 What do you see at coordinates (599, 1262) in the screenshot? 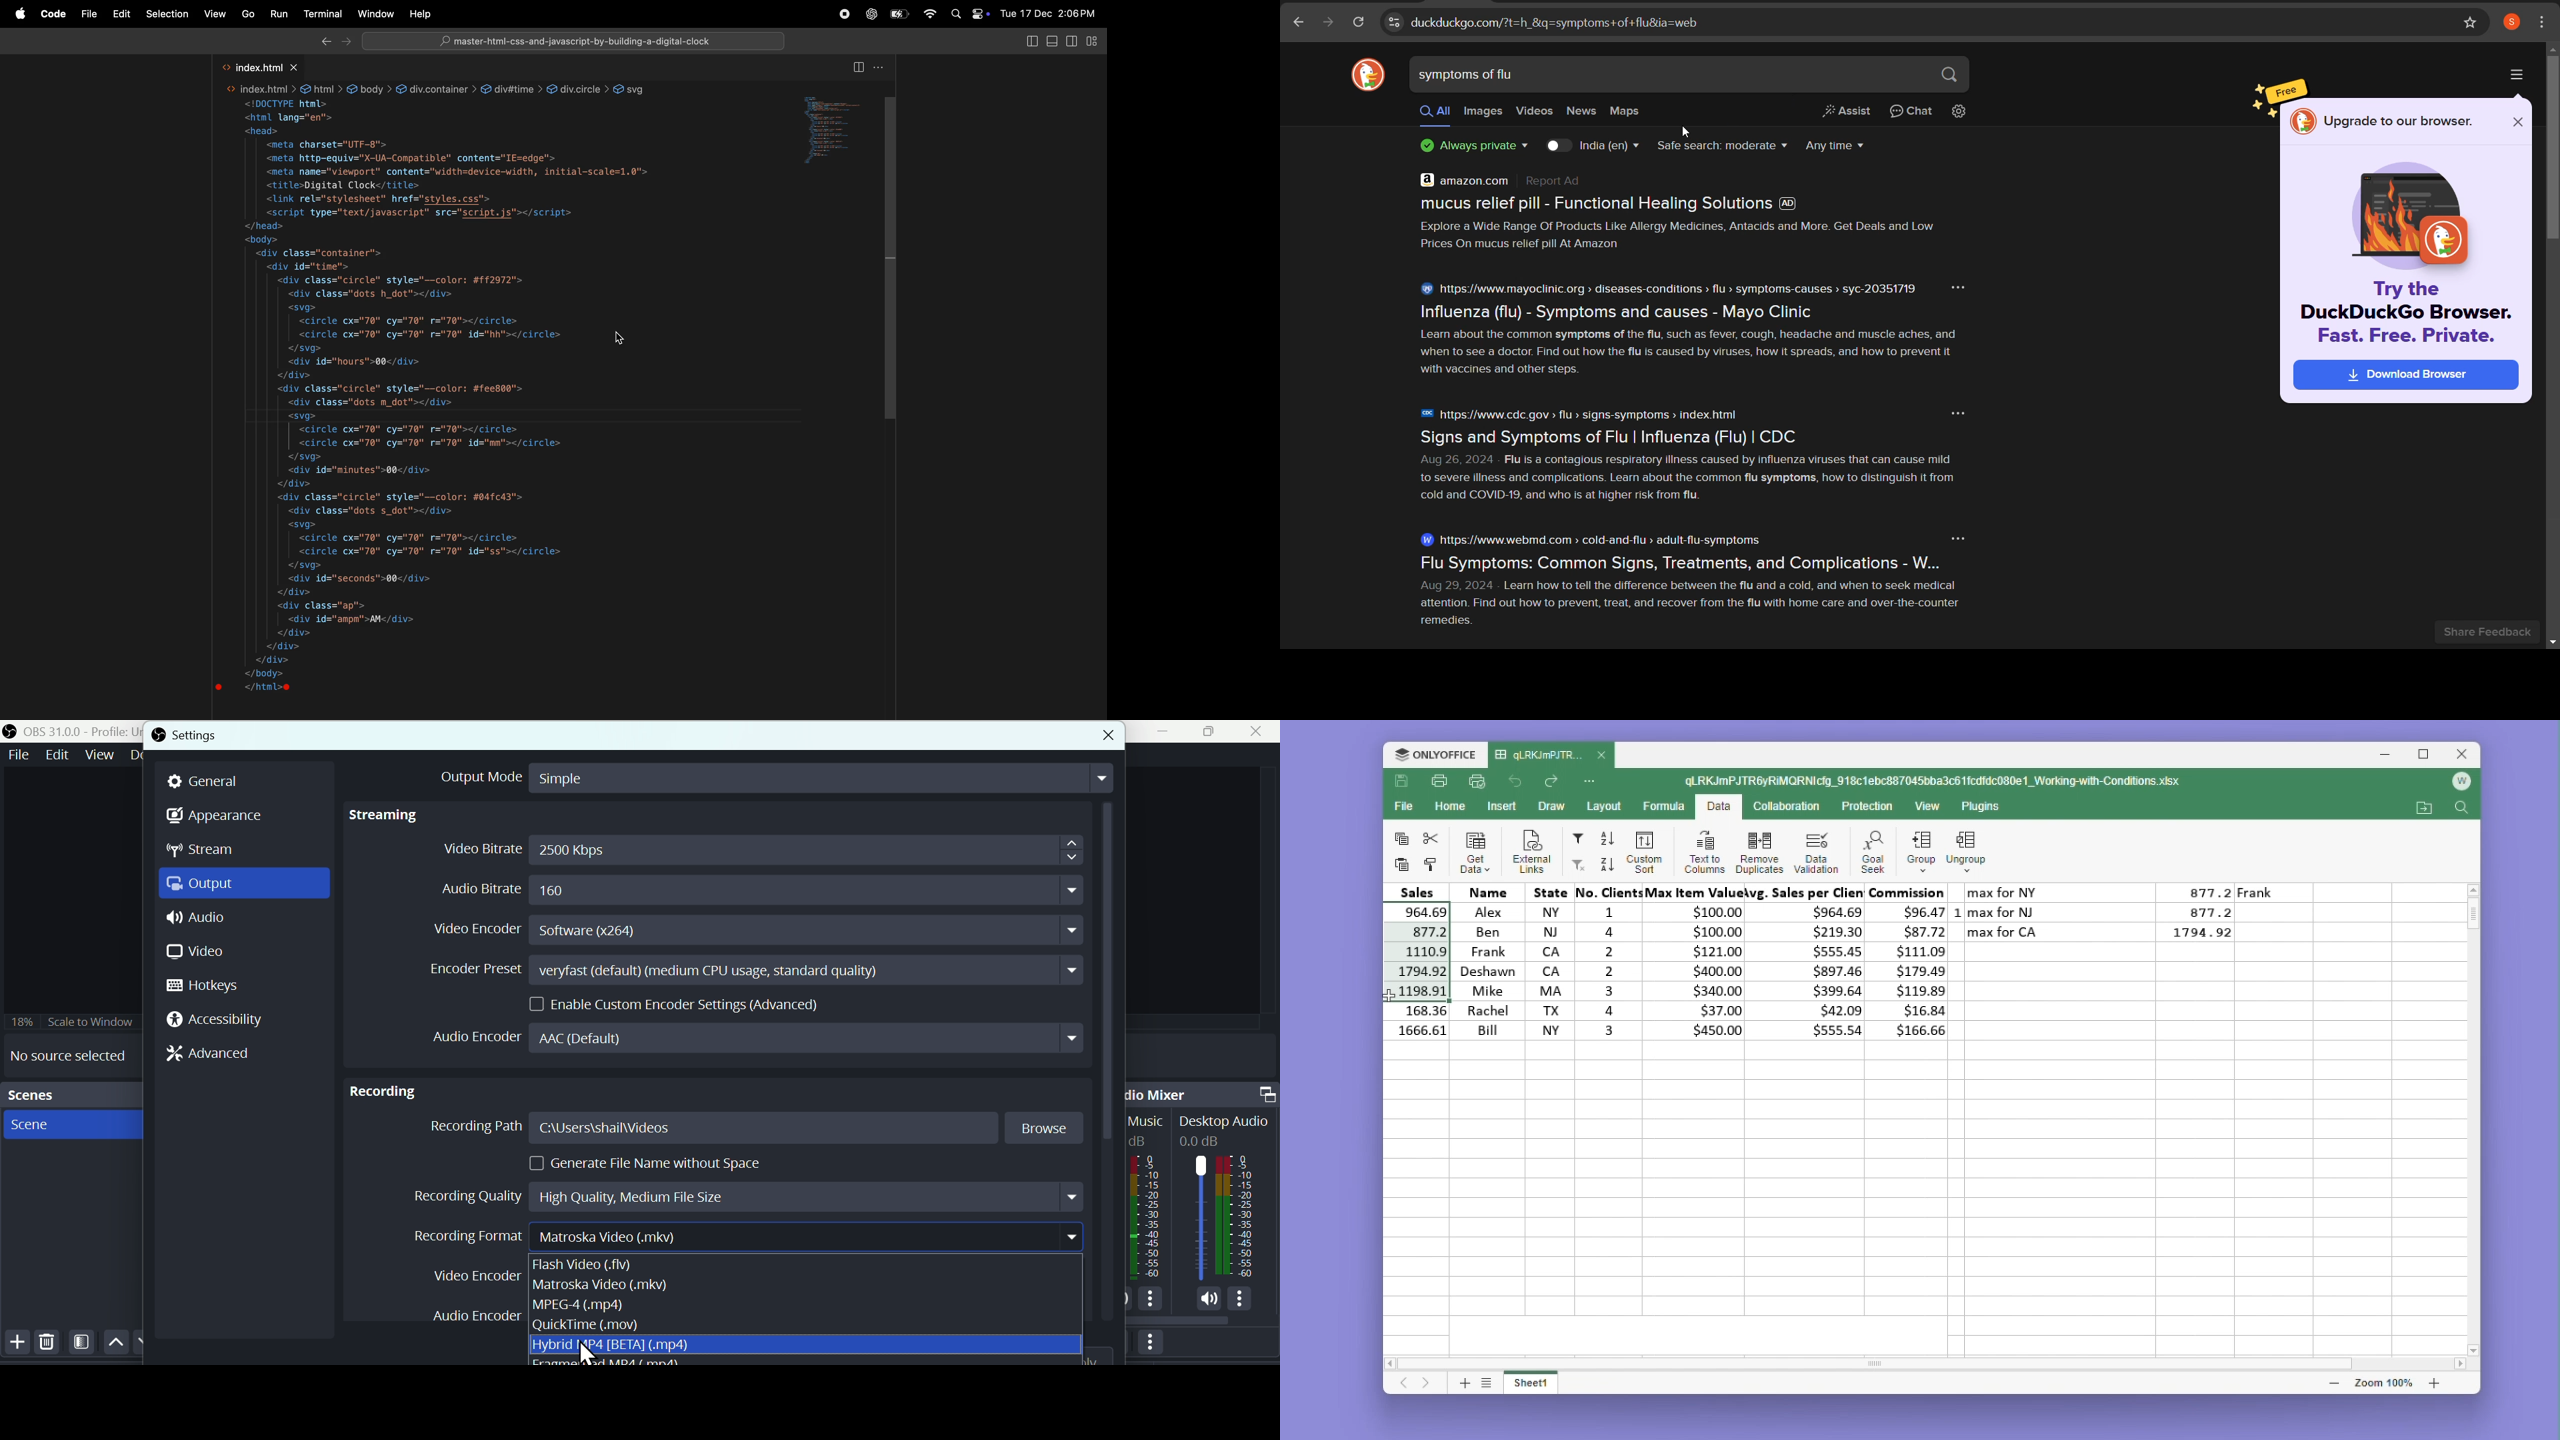
I see `Flash video` at bounding box center [599, 1262].